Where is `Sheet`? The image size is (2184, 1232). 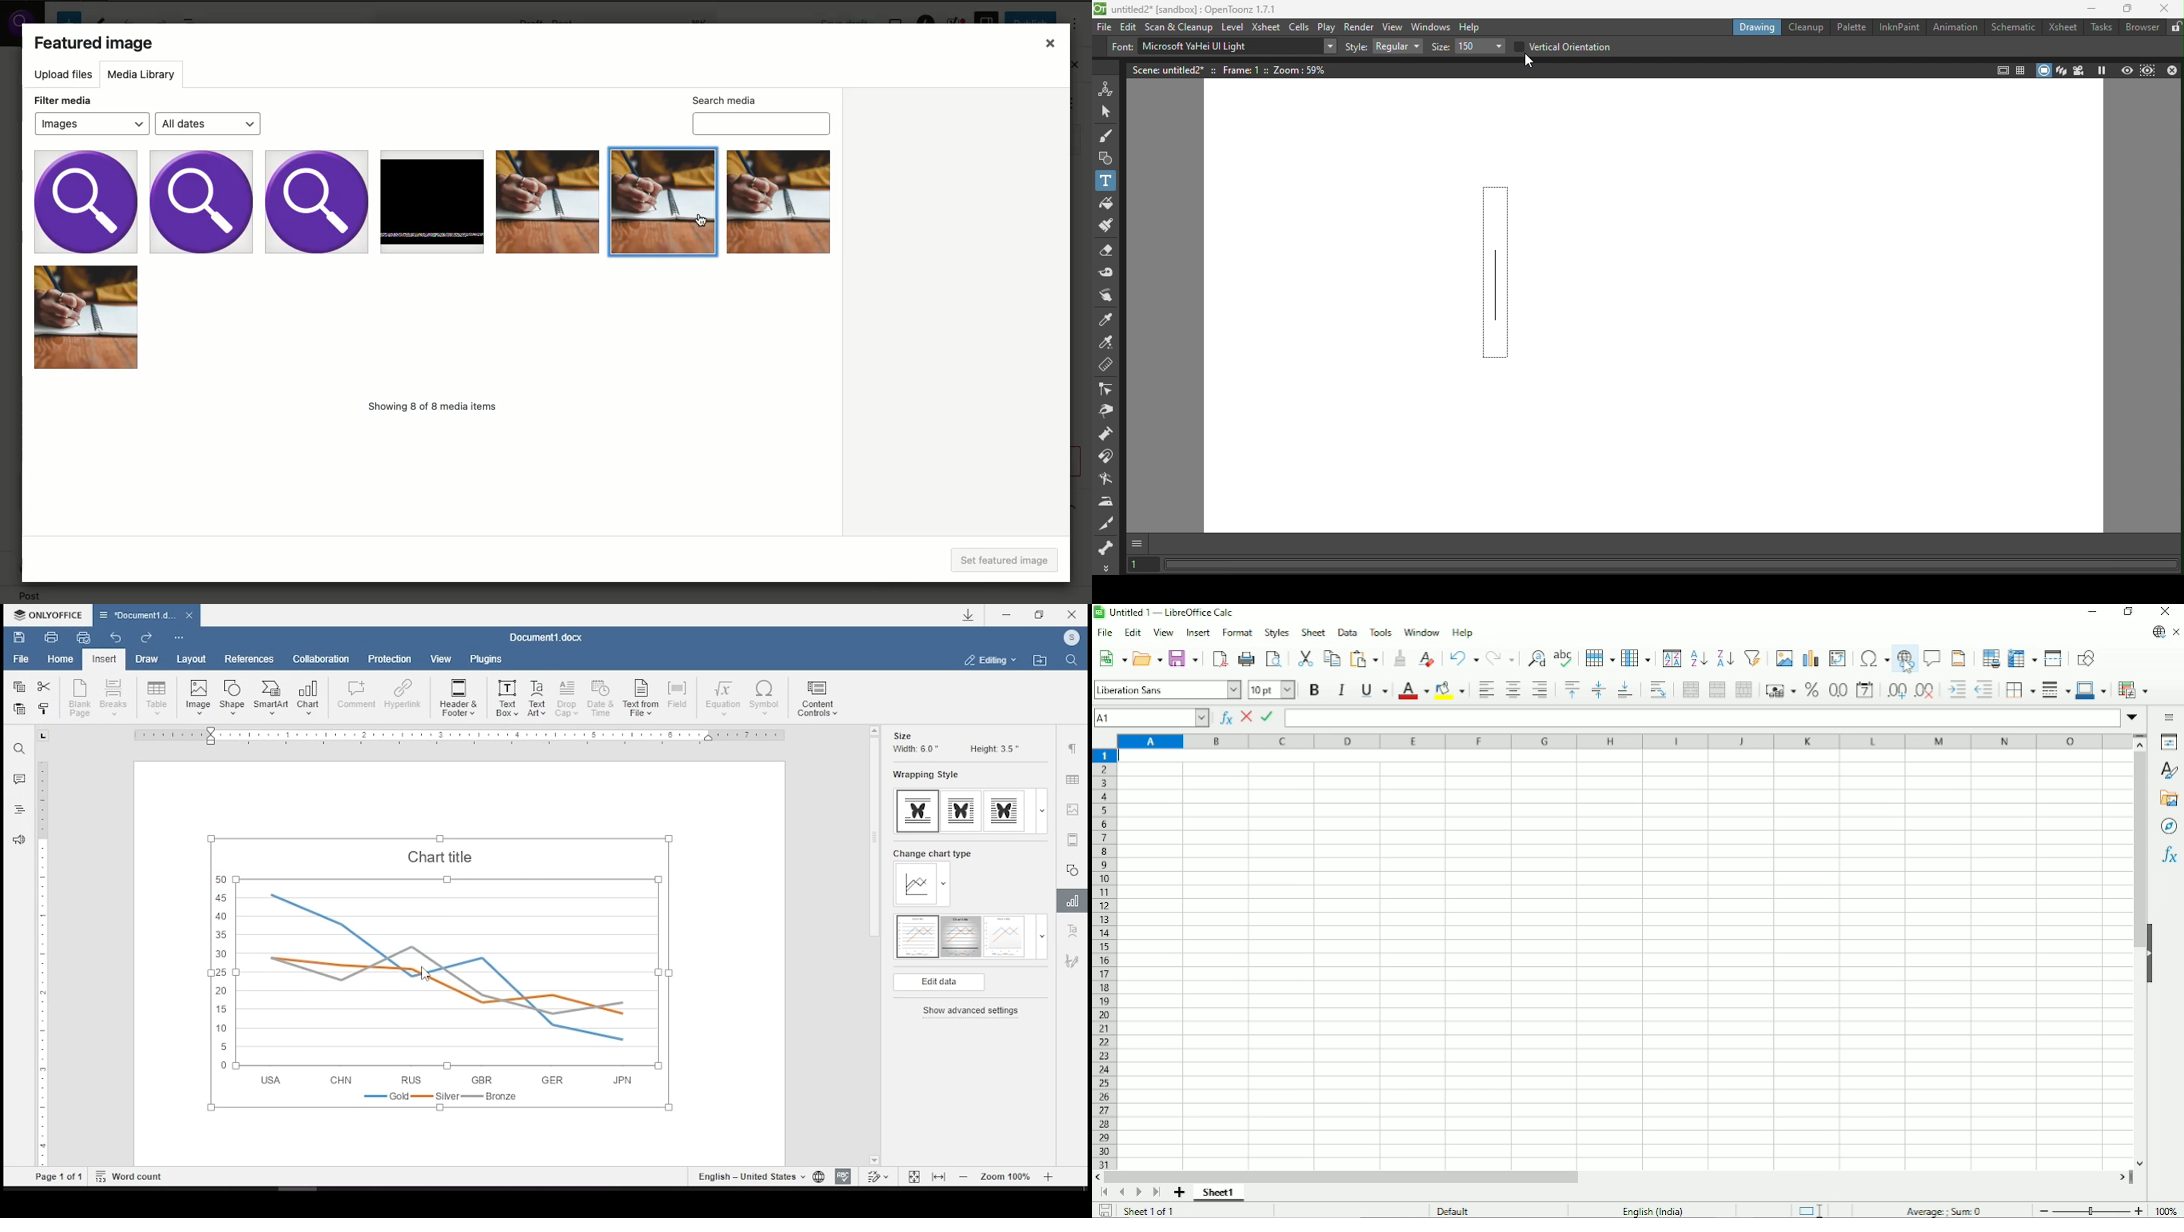
Sheet is located at coordinates (1314, 632).